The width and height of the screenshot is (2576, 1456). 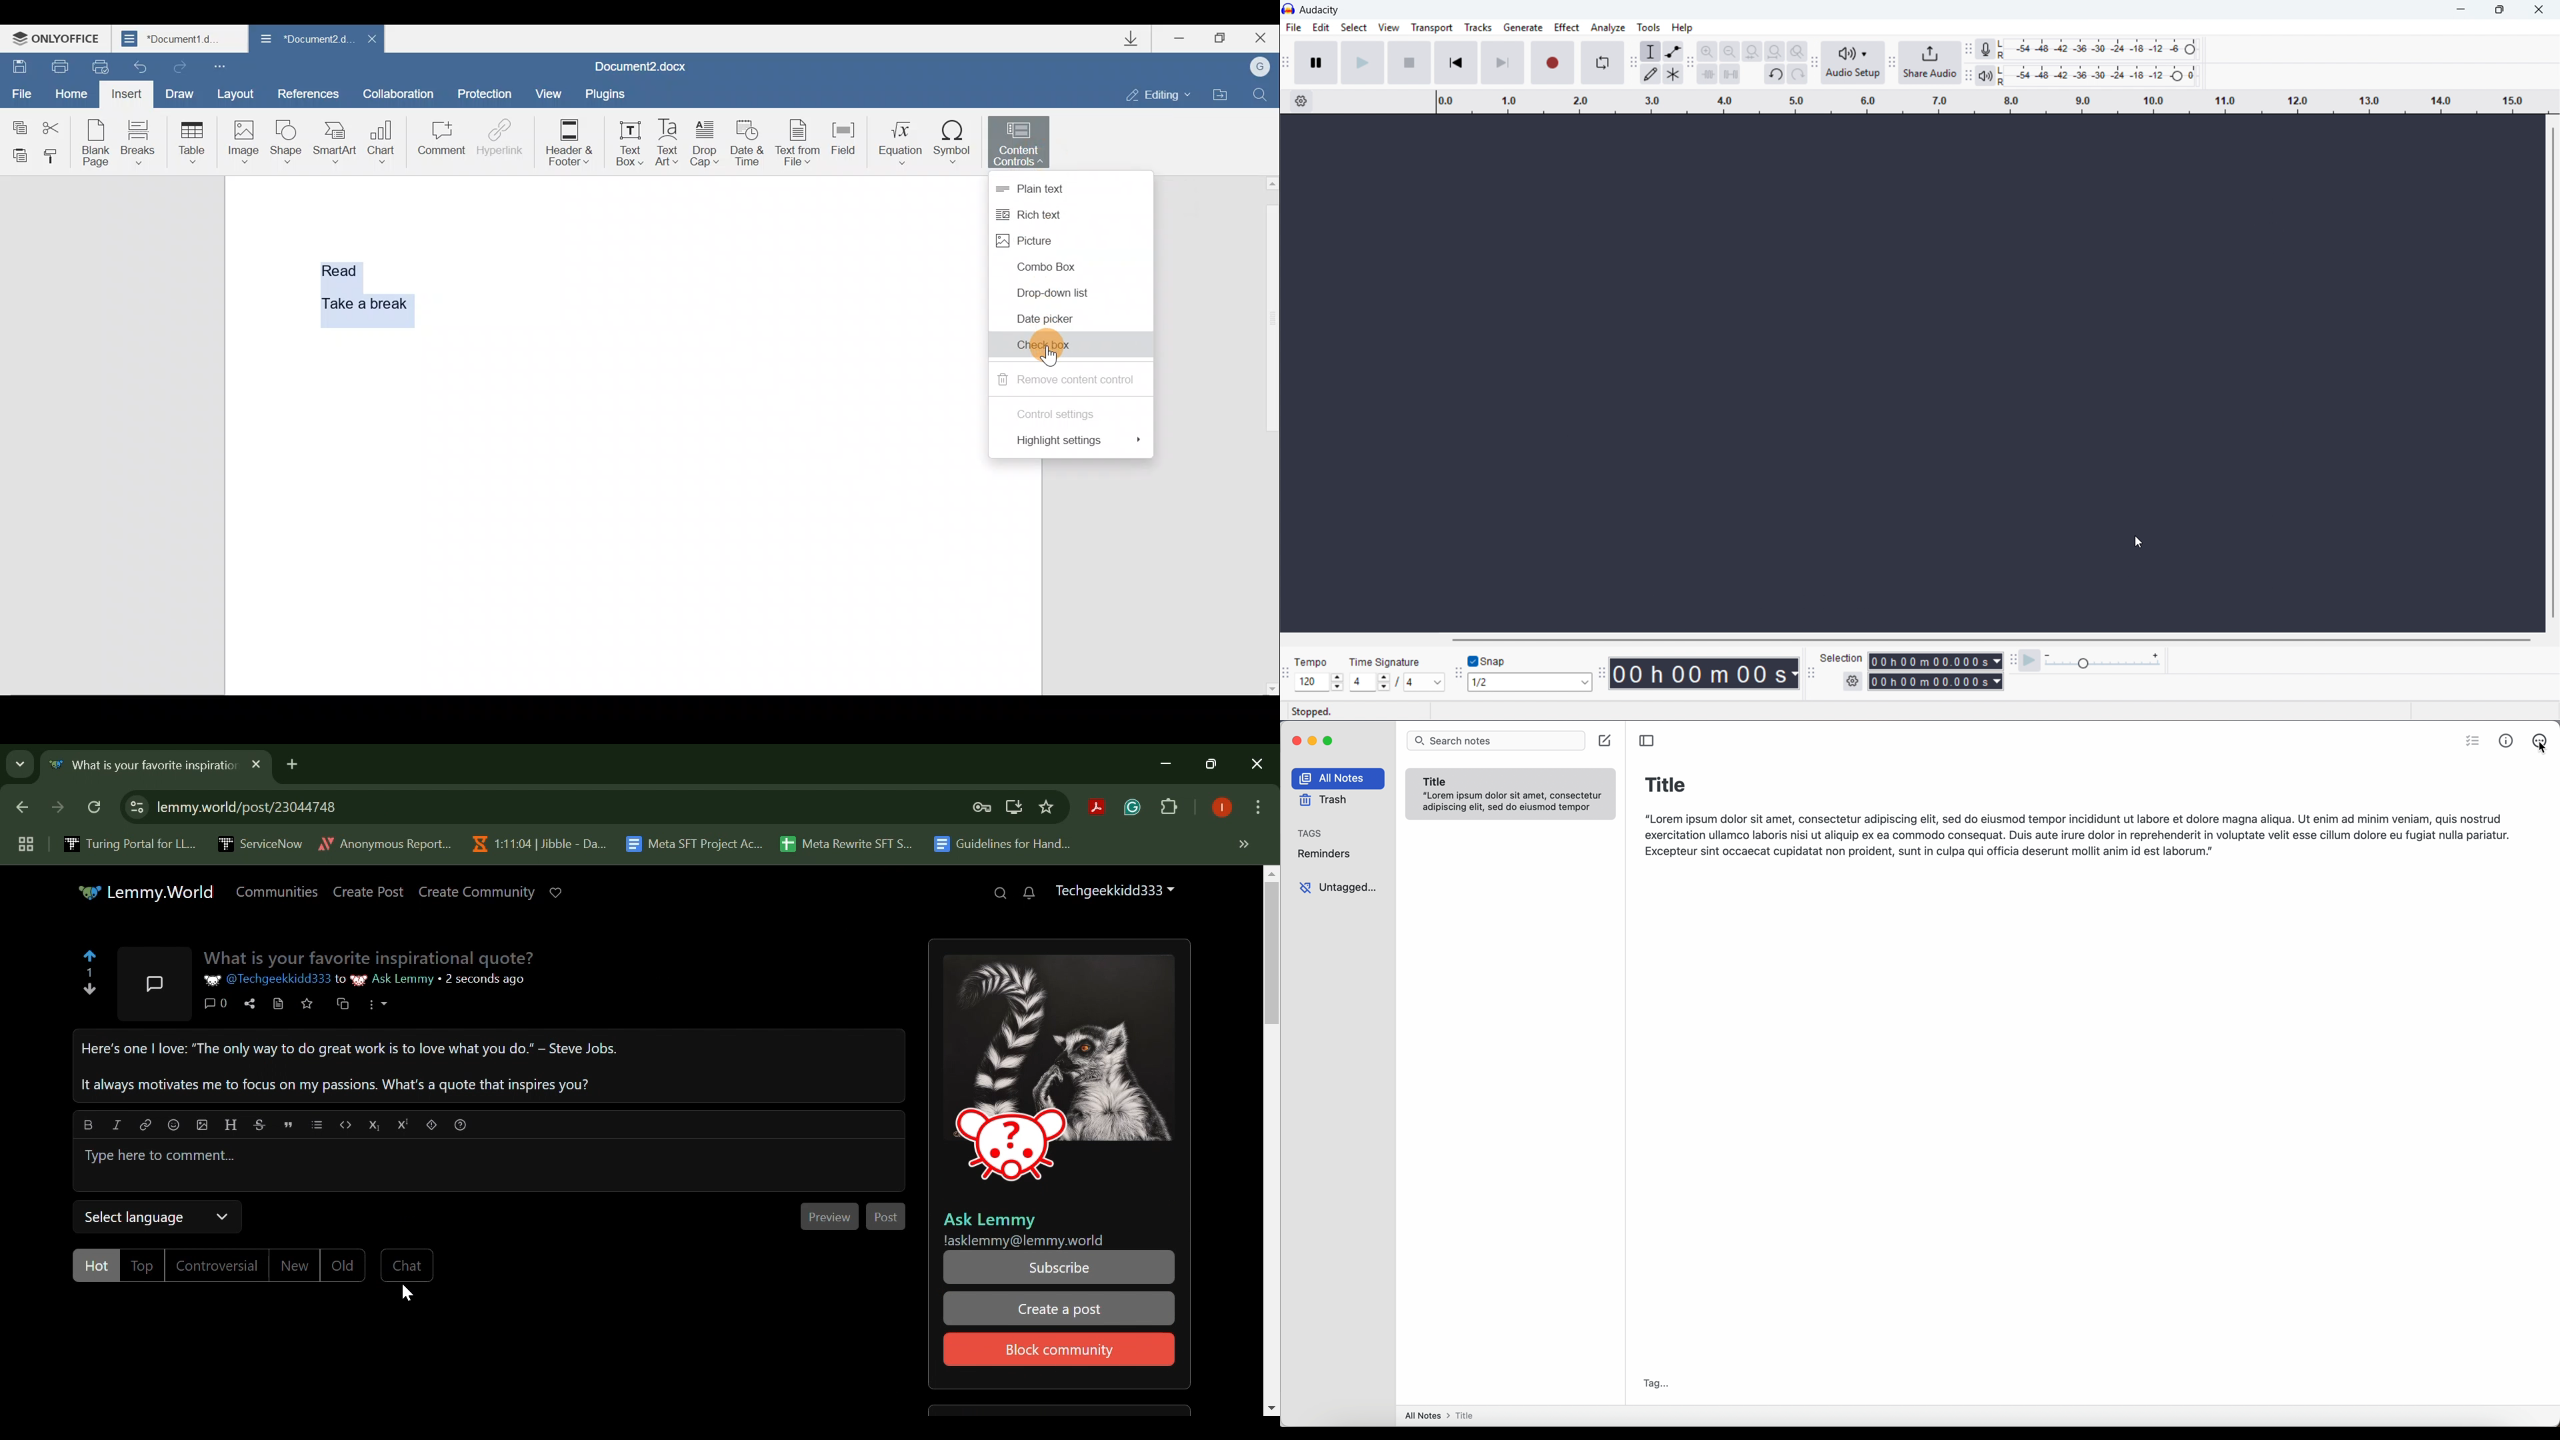 I want to click on tracks, so click(x=1477, y=27).